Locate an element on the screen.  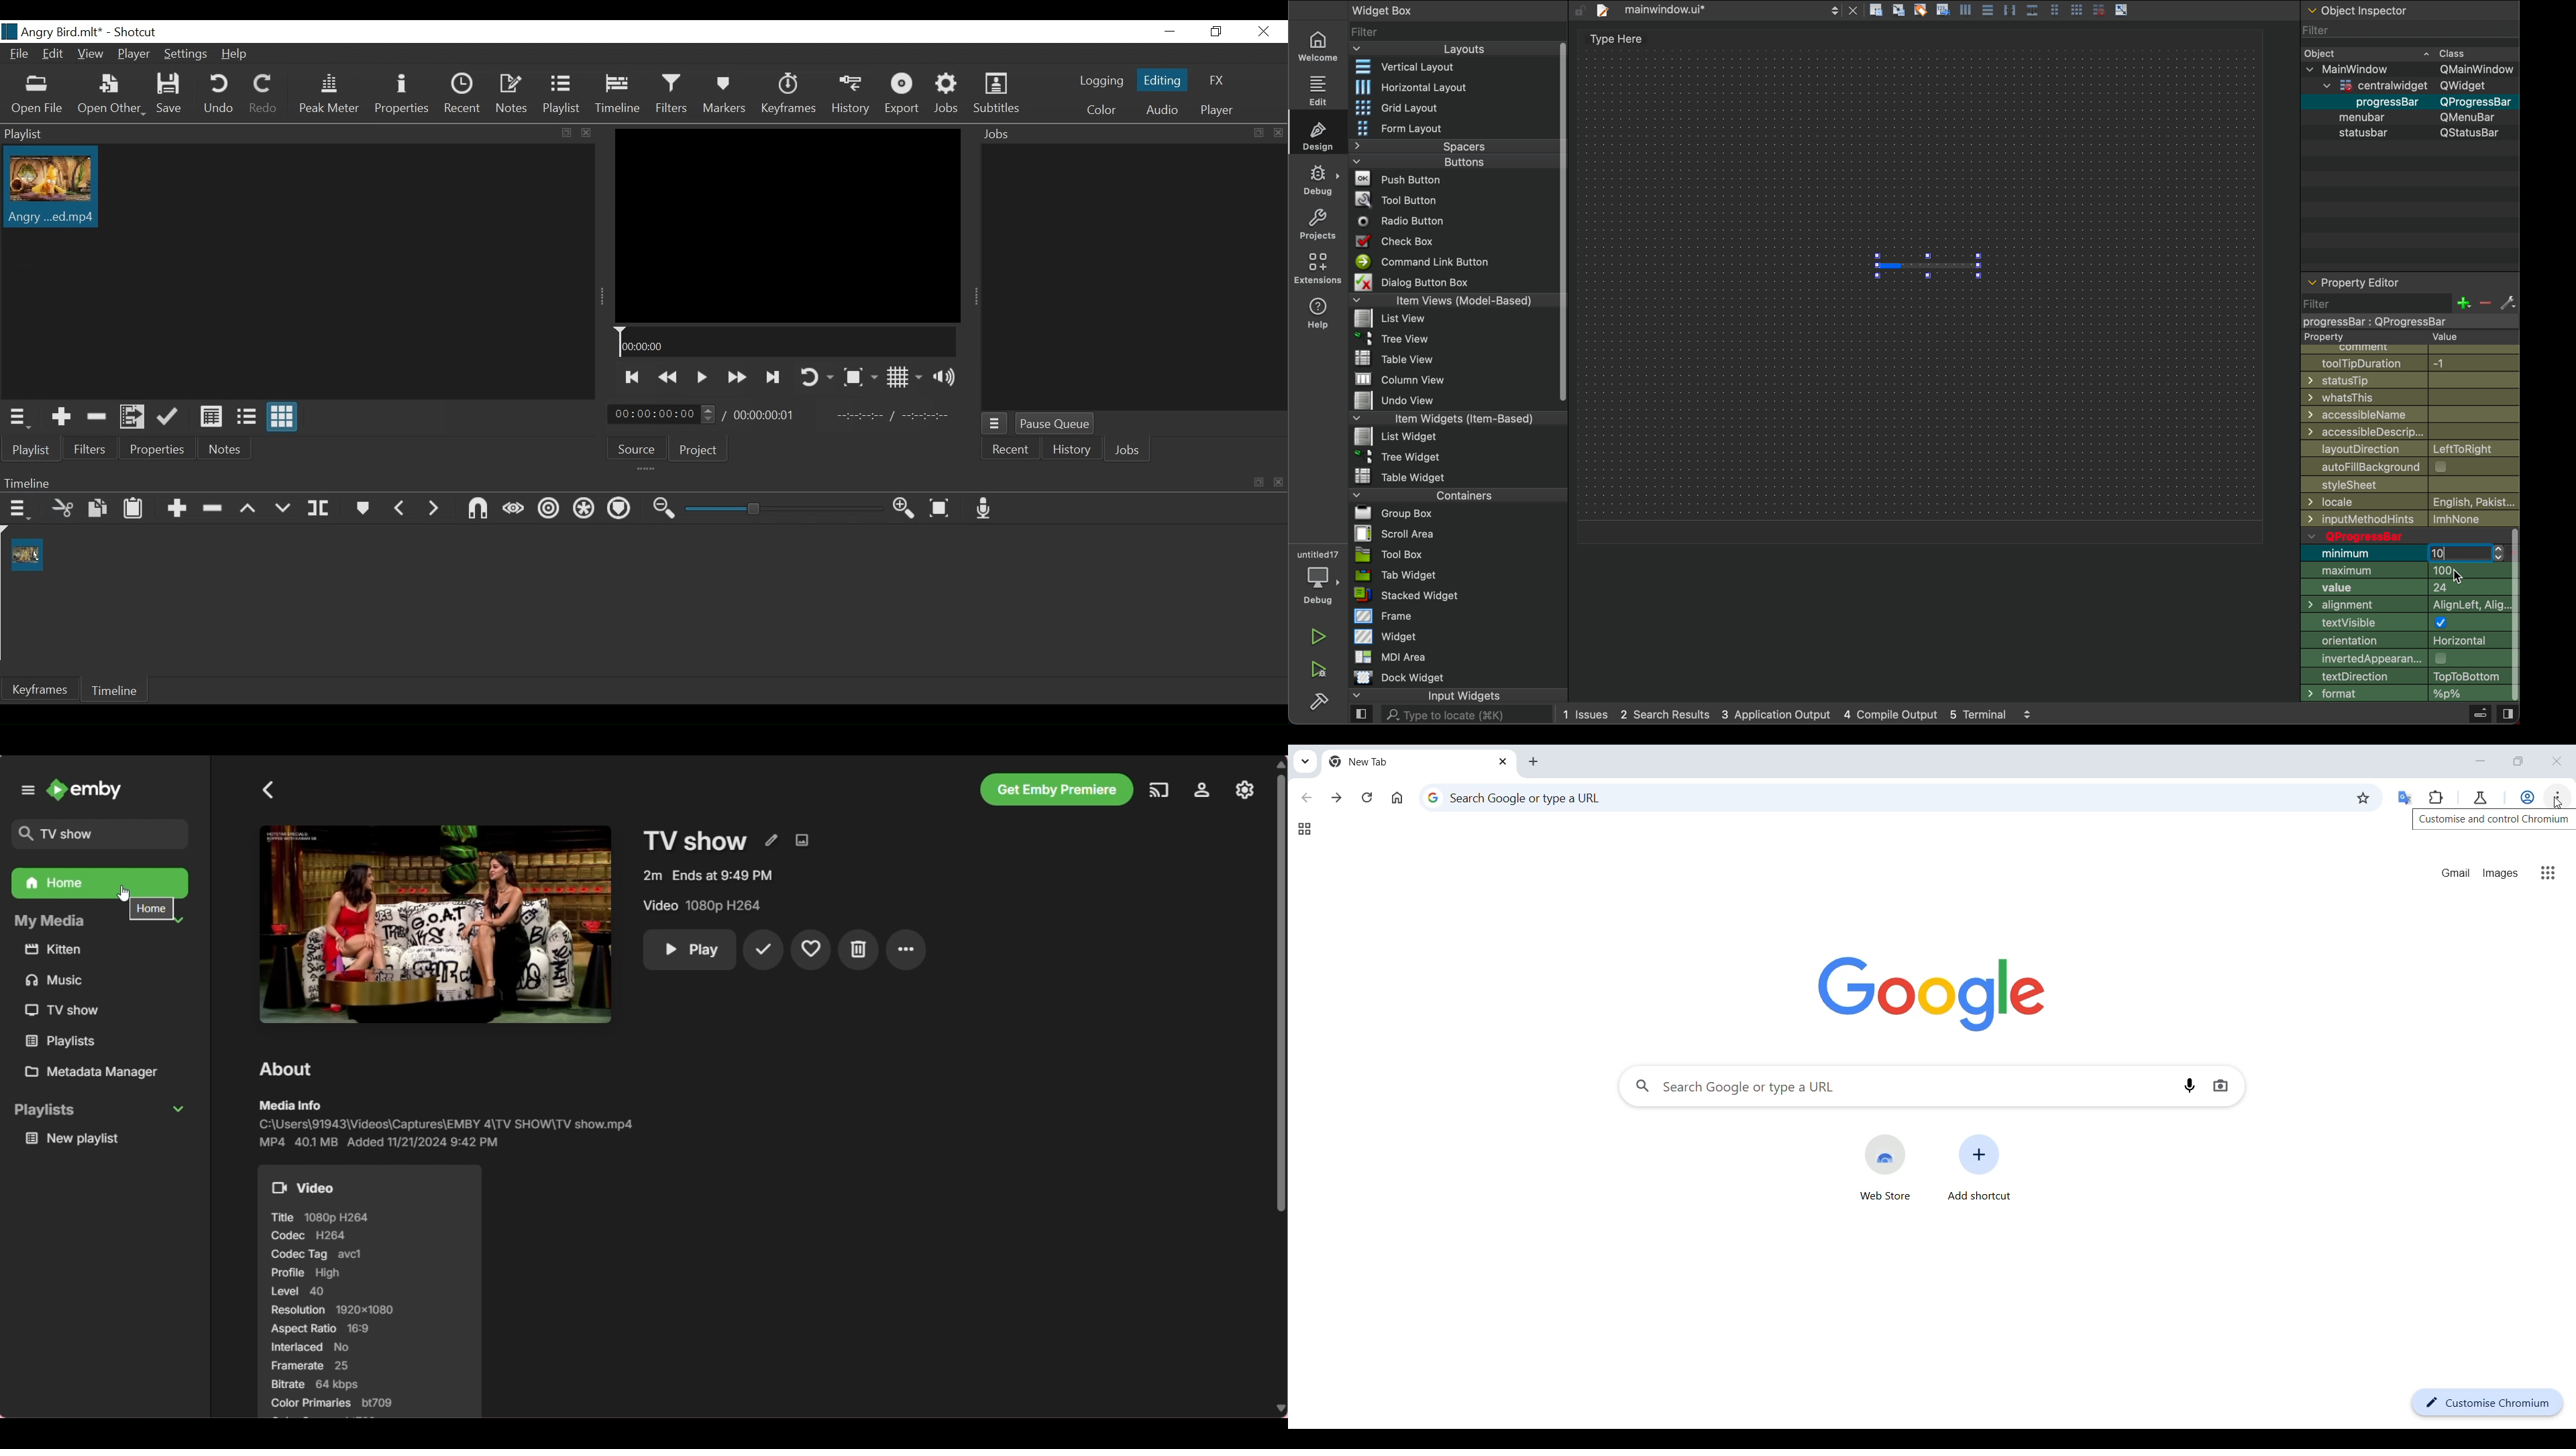
Record audio is located at coordinates (983, 508).